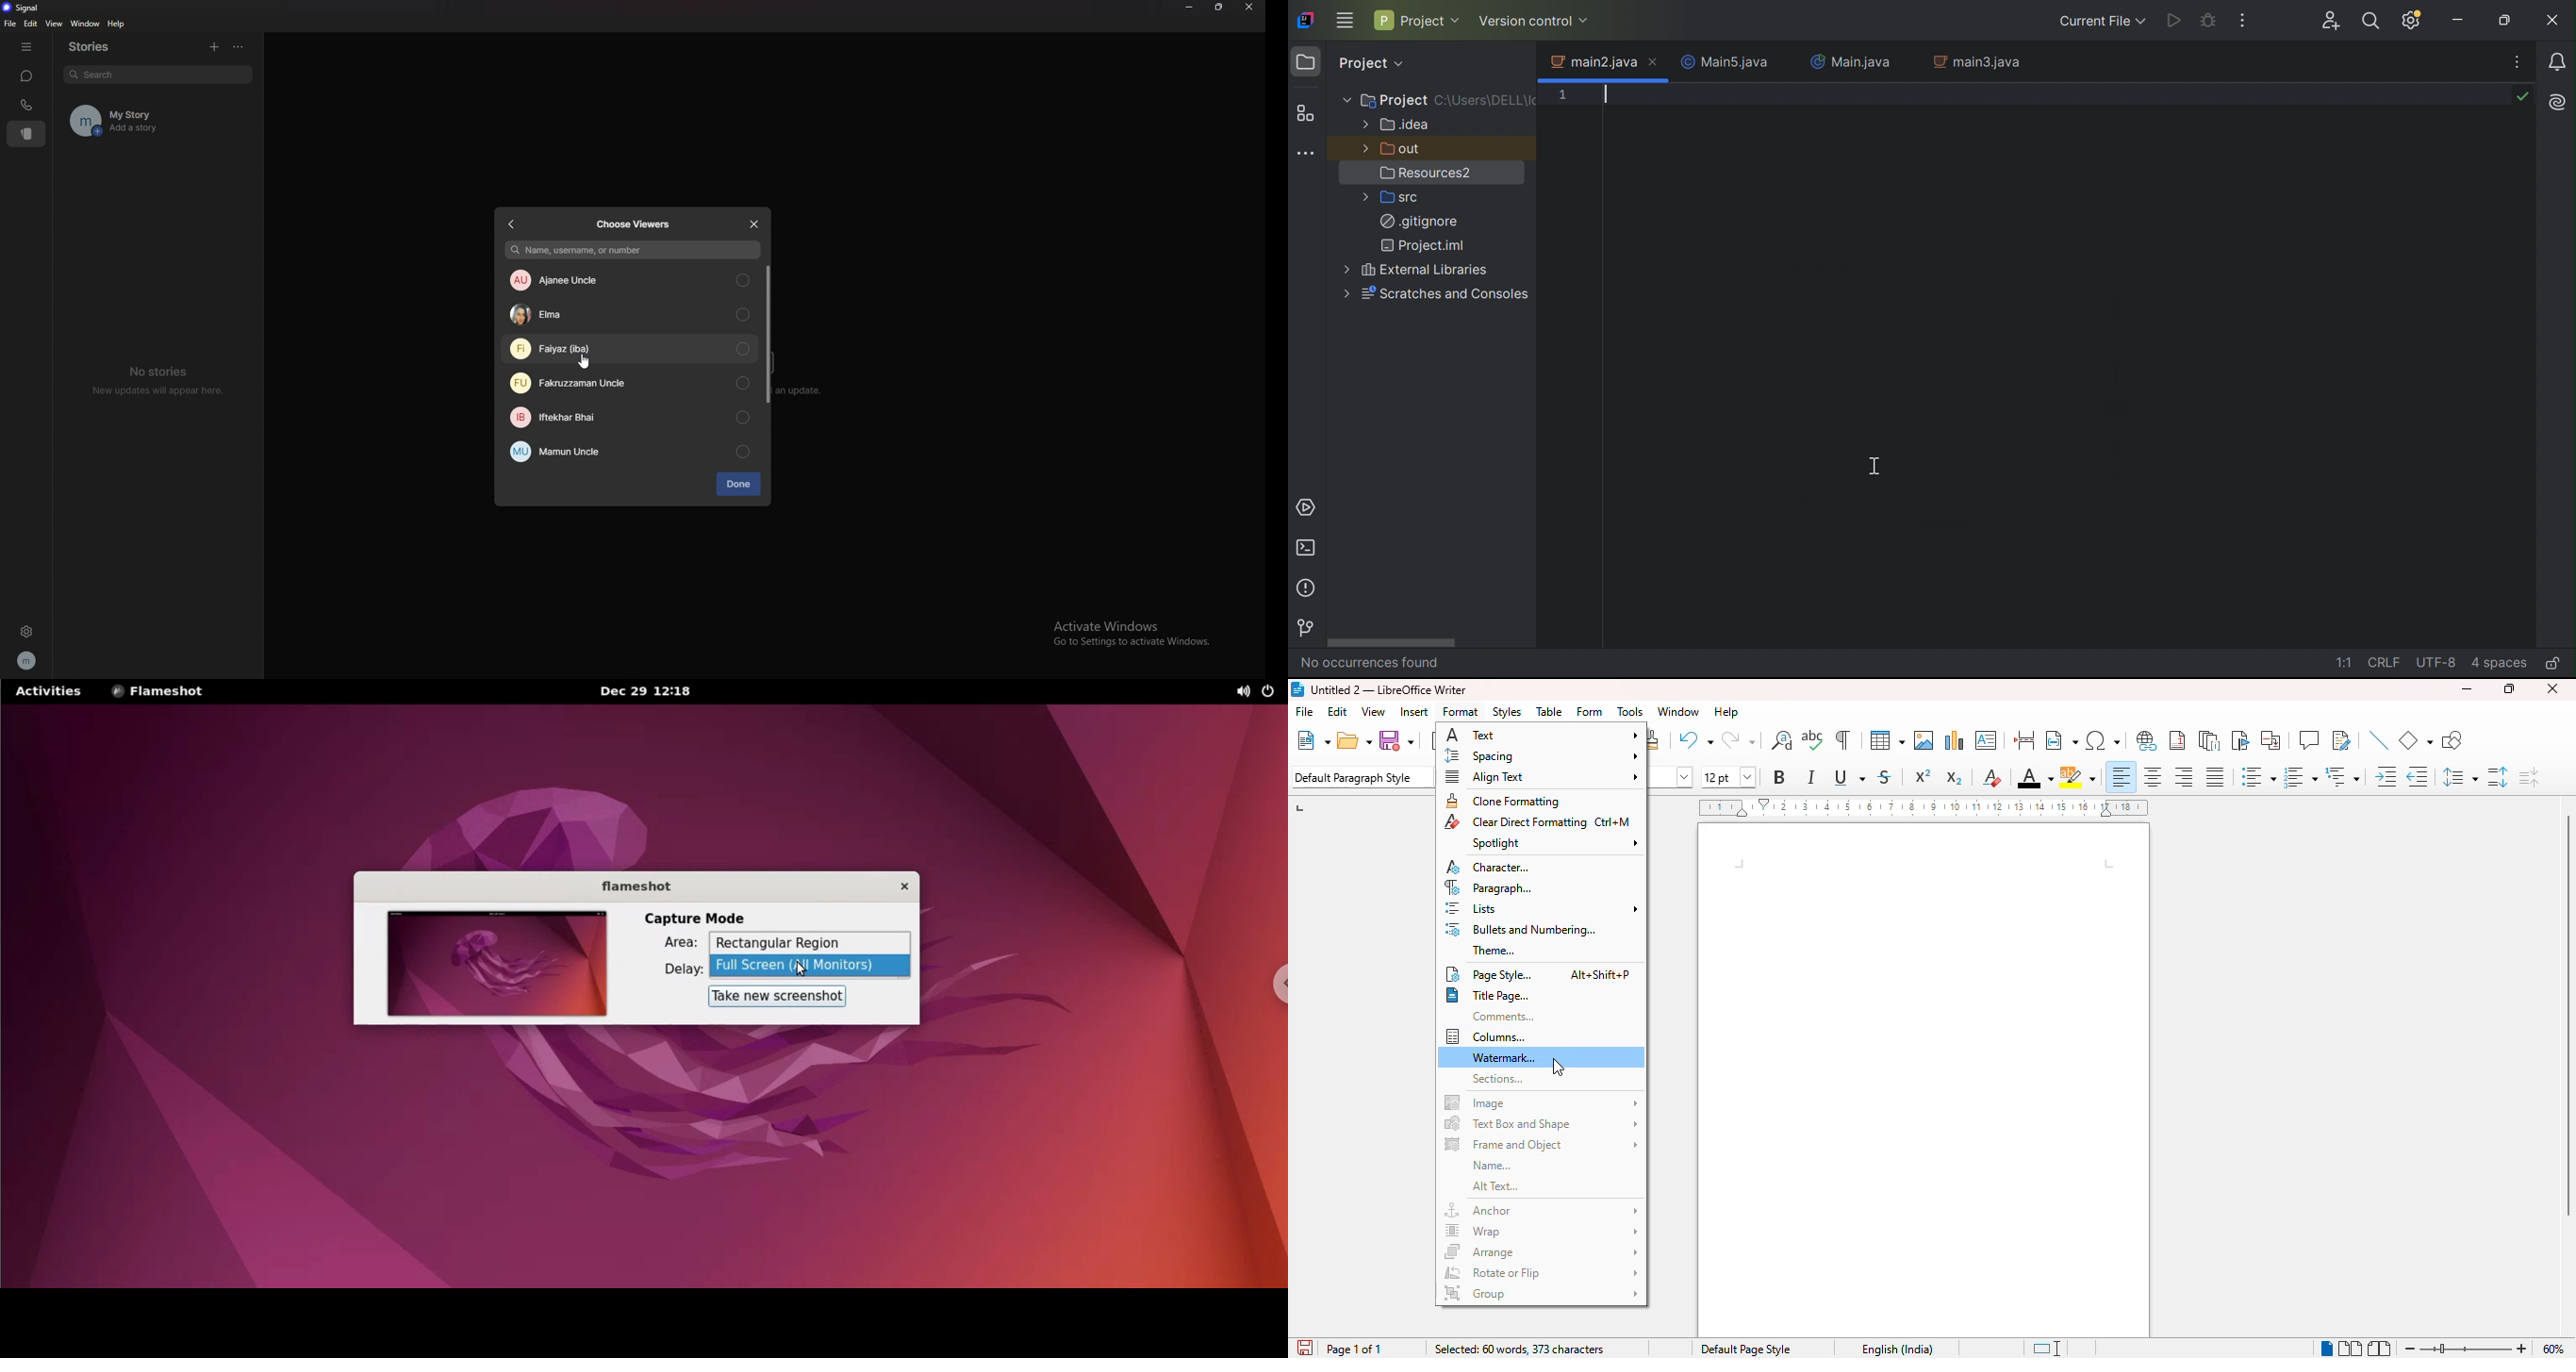 The image size is (2576, 1372). Describe the element at coordinates (629, 349) in the screenshot. I see `faiyaz (iba)` at that location.